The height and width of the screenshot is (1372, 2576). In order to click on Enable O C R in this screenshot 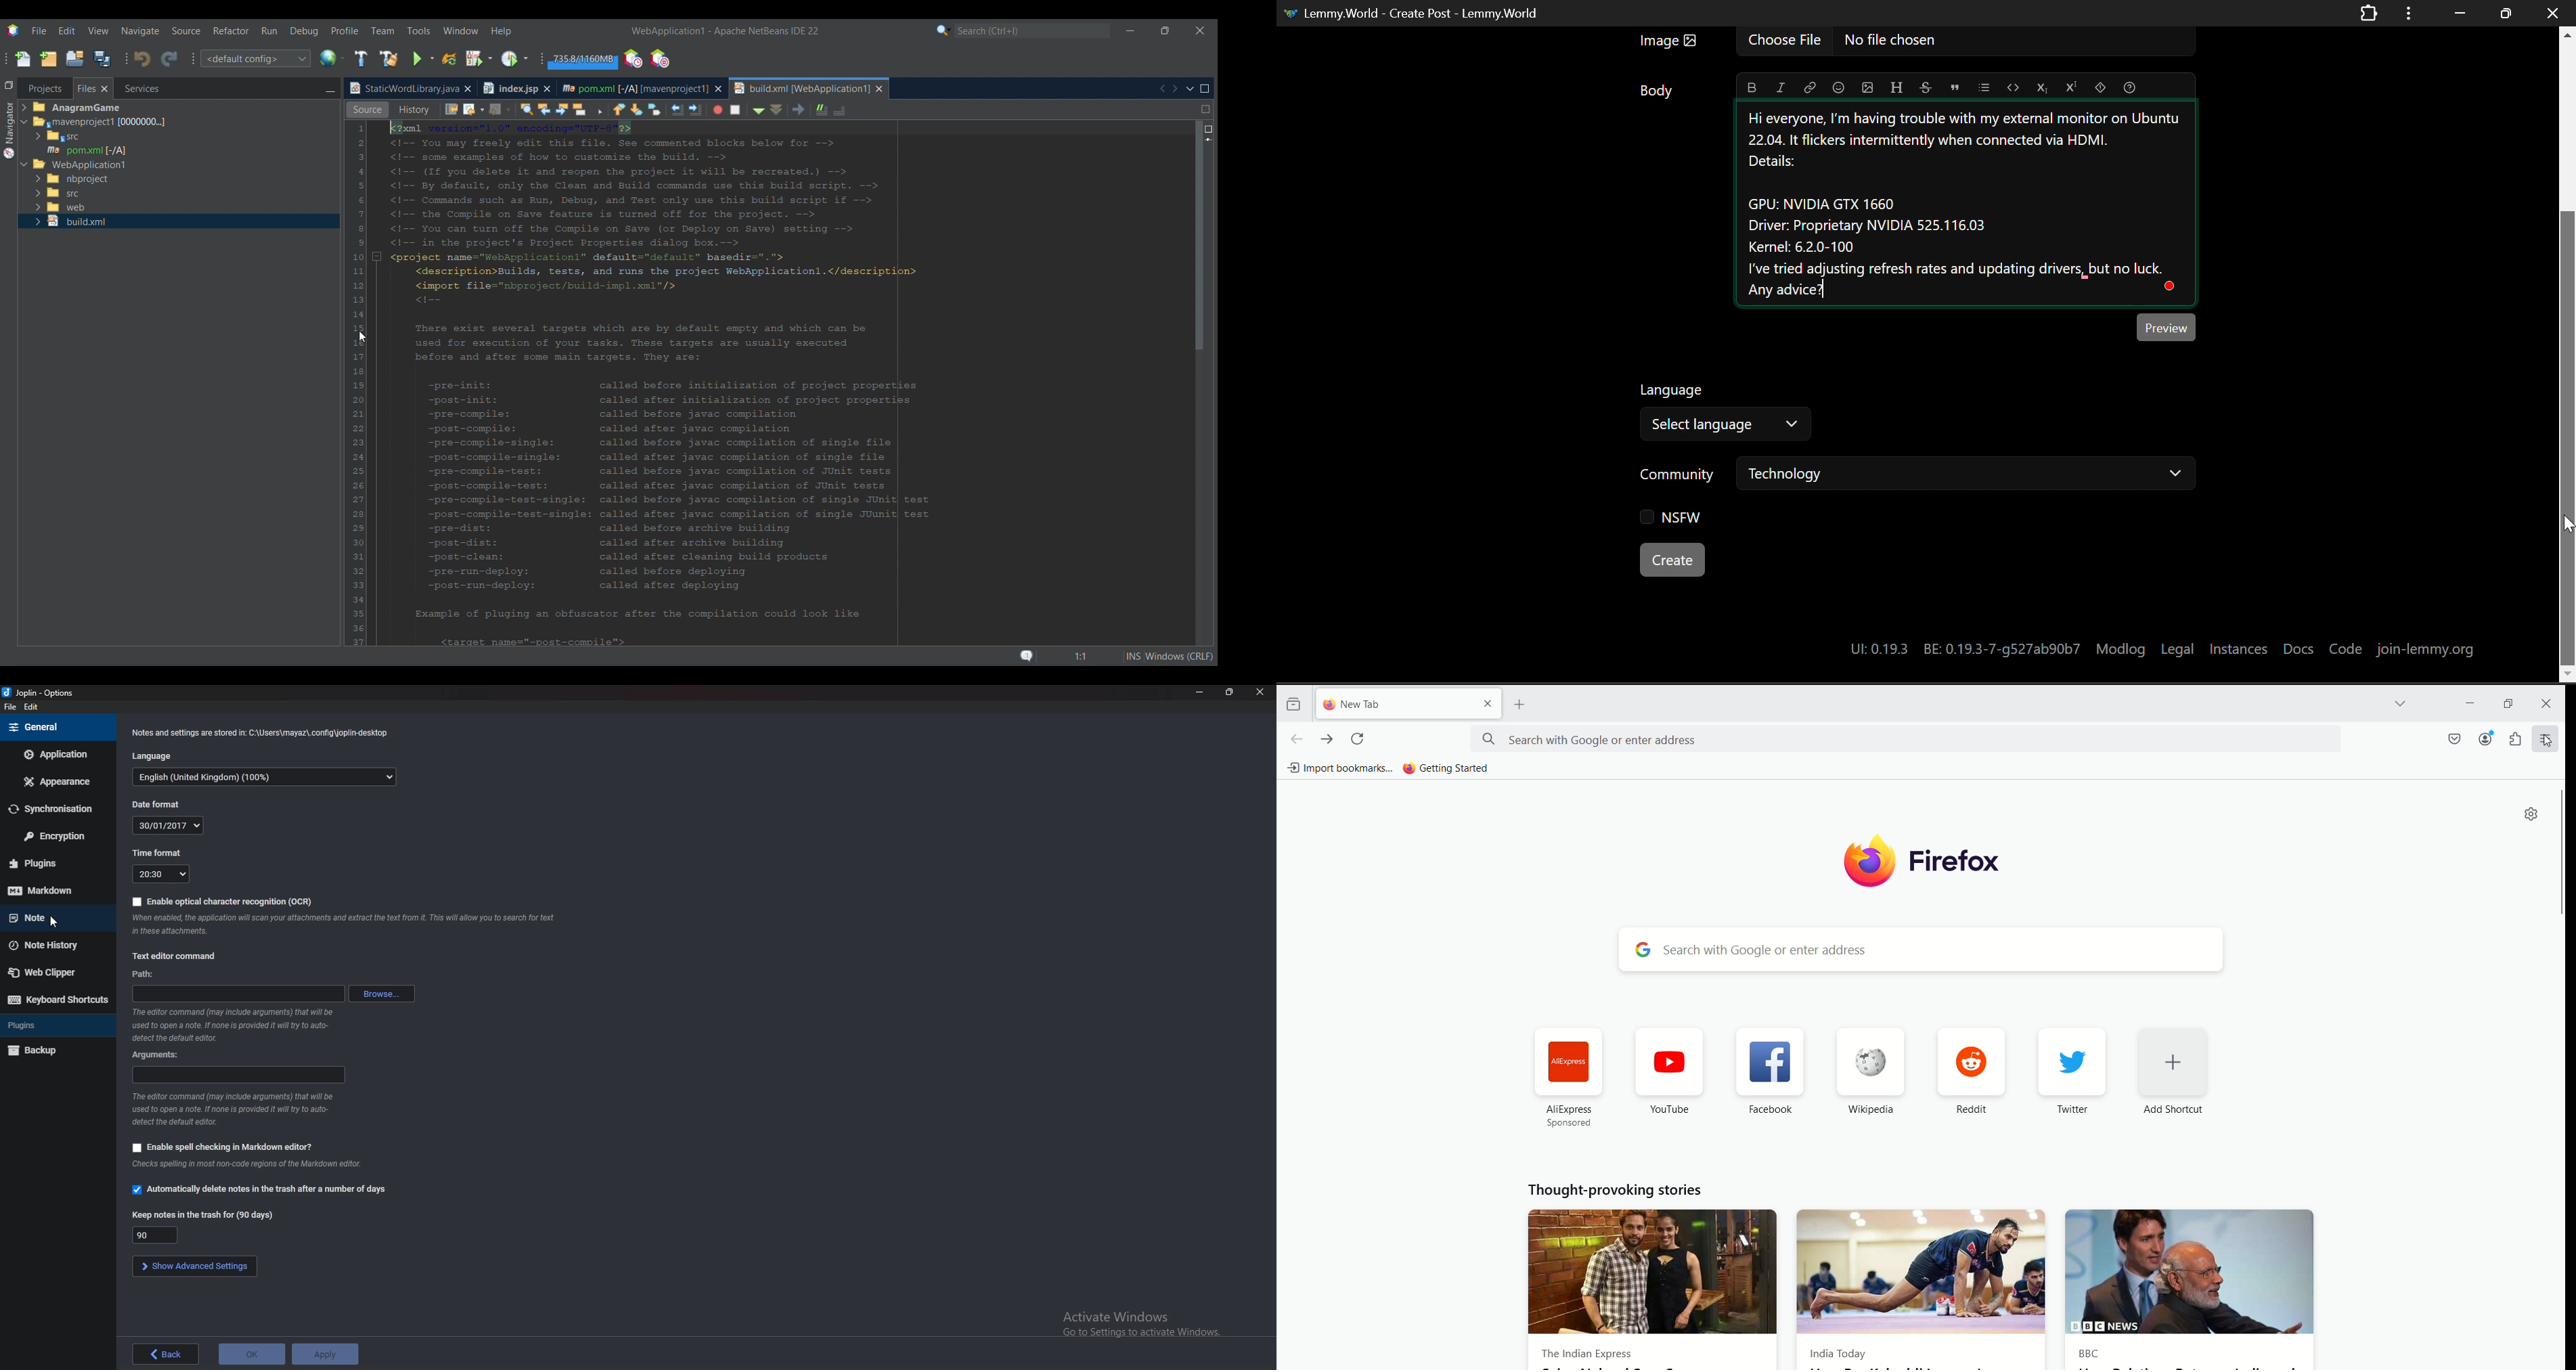, I will do `click(226, 902)`.